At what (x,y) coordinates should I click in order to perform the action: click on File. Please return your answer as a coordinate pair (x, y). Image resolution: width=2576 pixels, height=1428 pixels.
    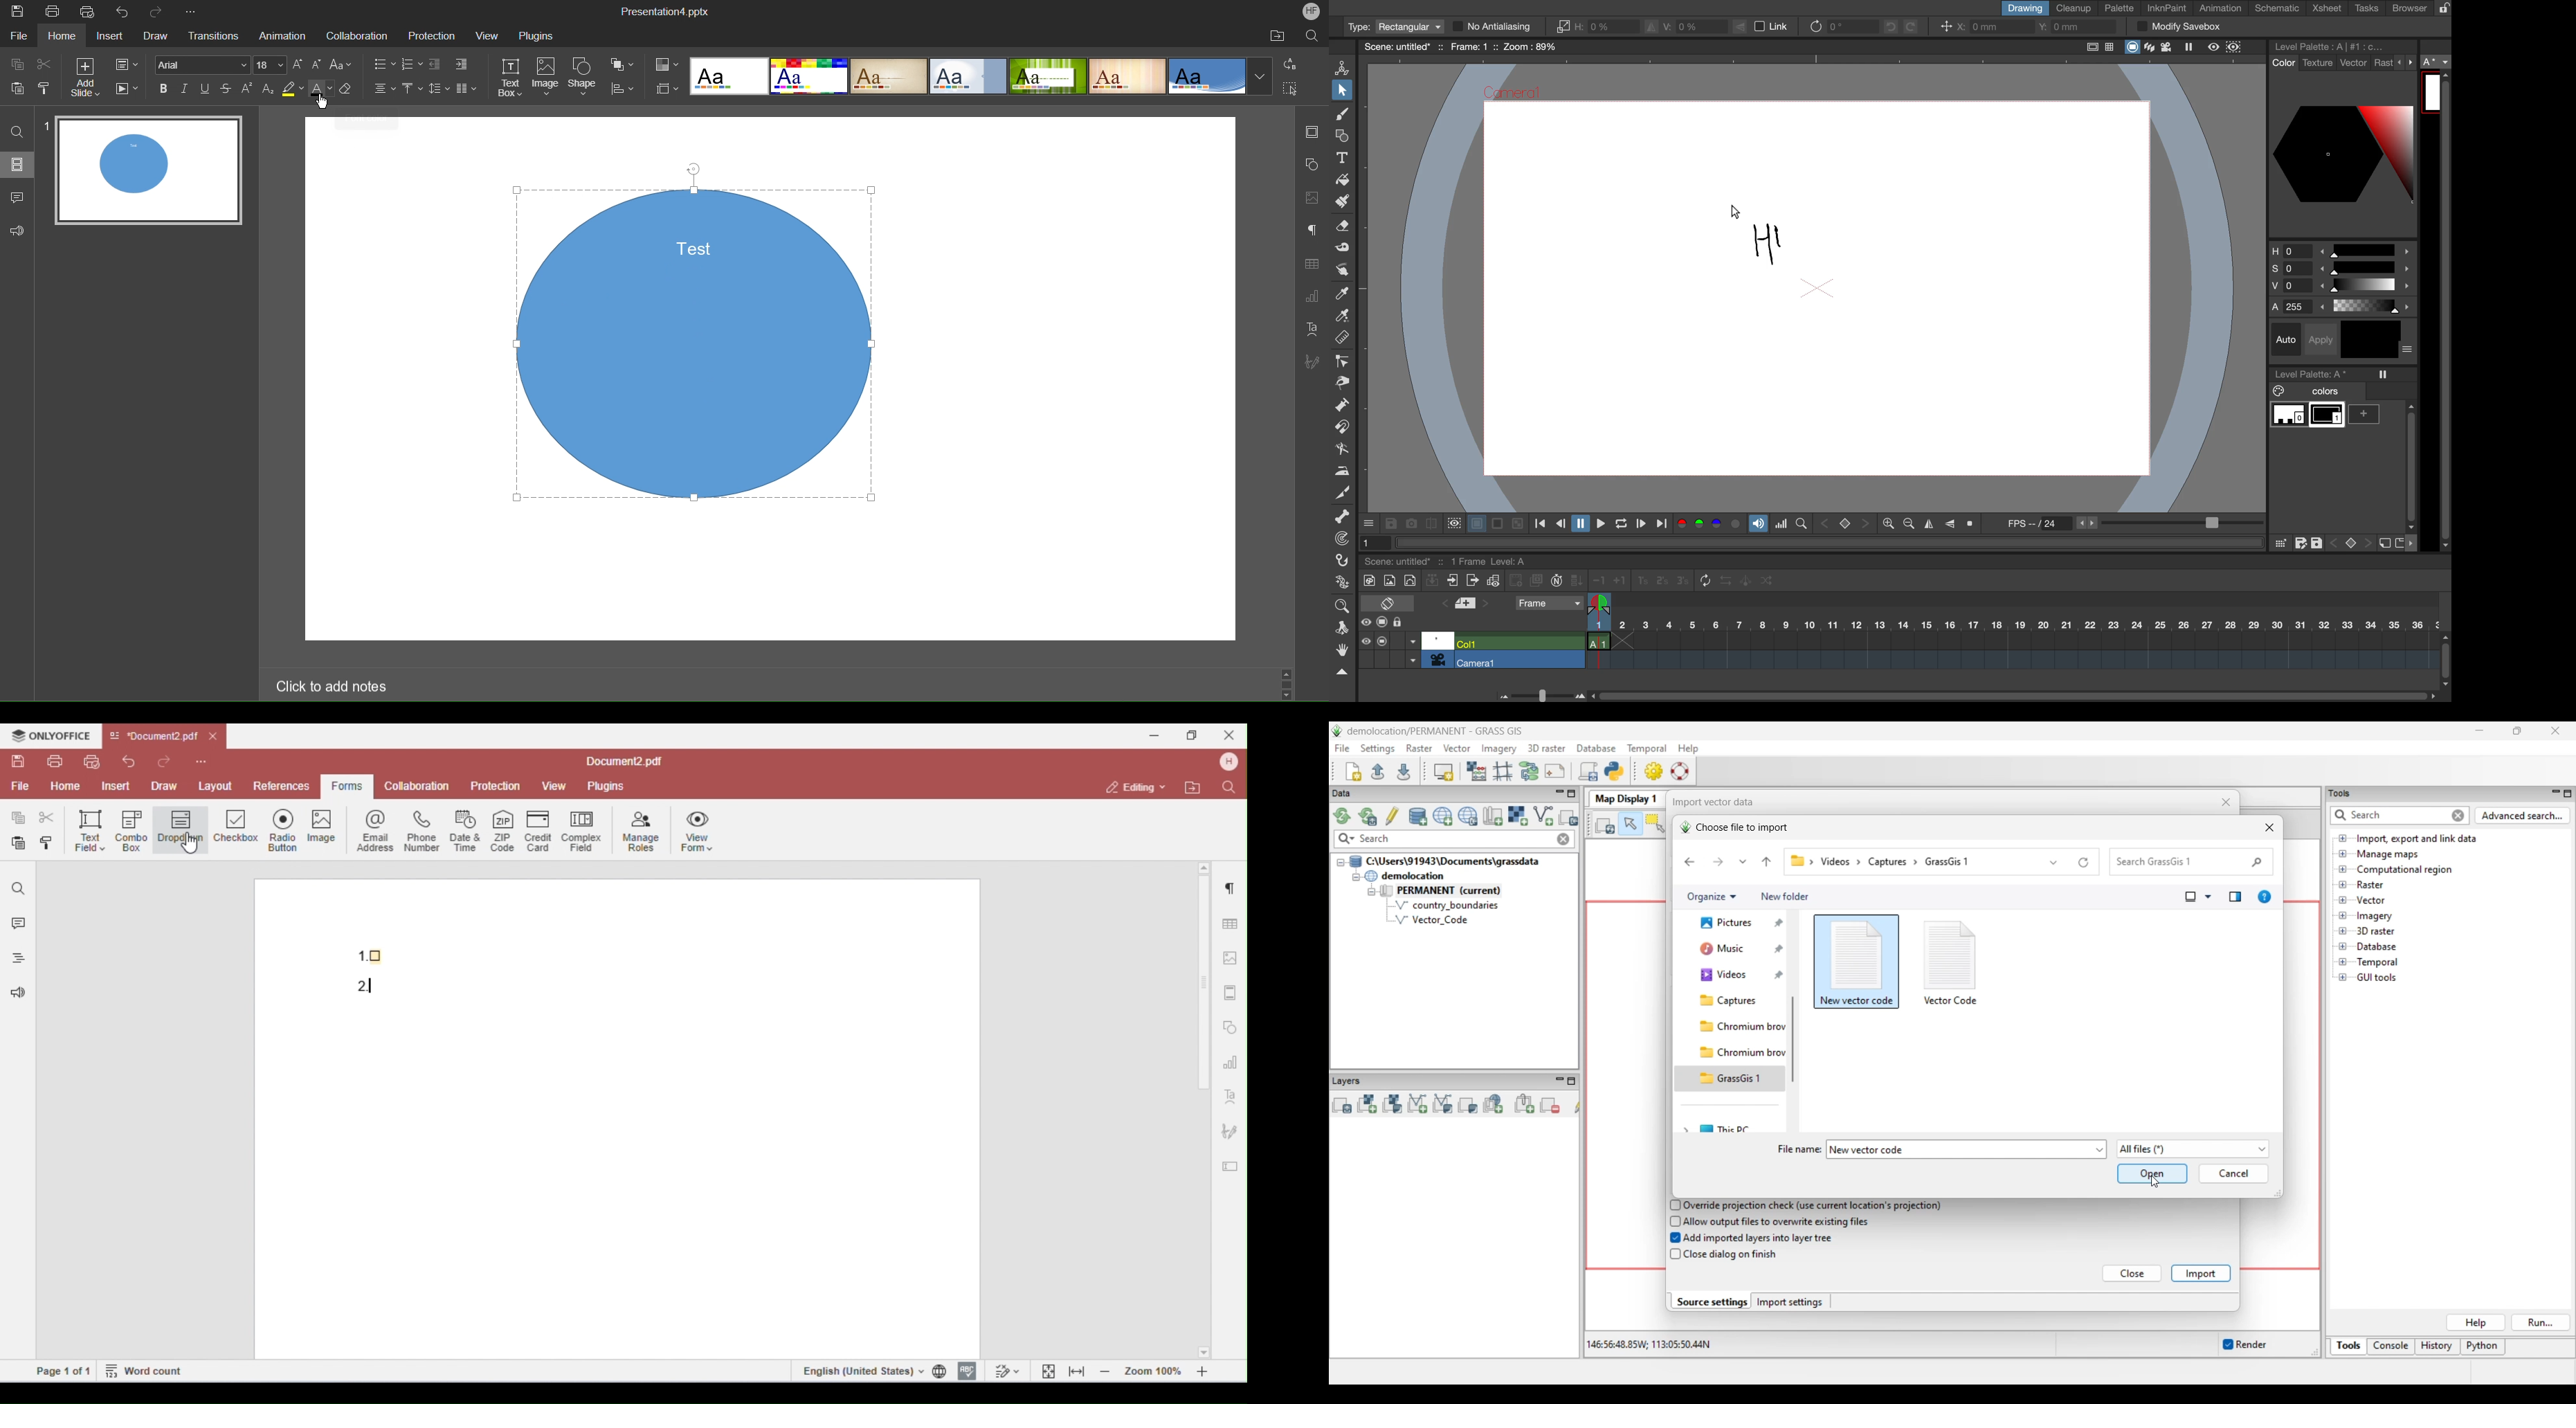
    Looking at the image, I should click on (18, 37).